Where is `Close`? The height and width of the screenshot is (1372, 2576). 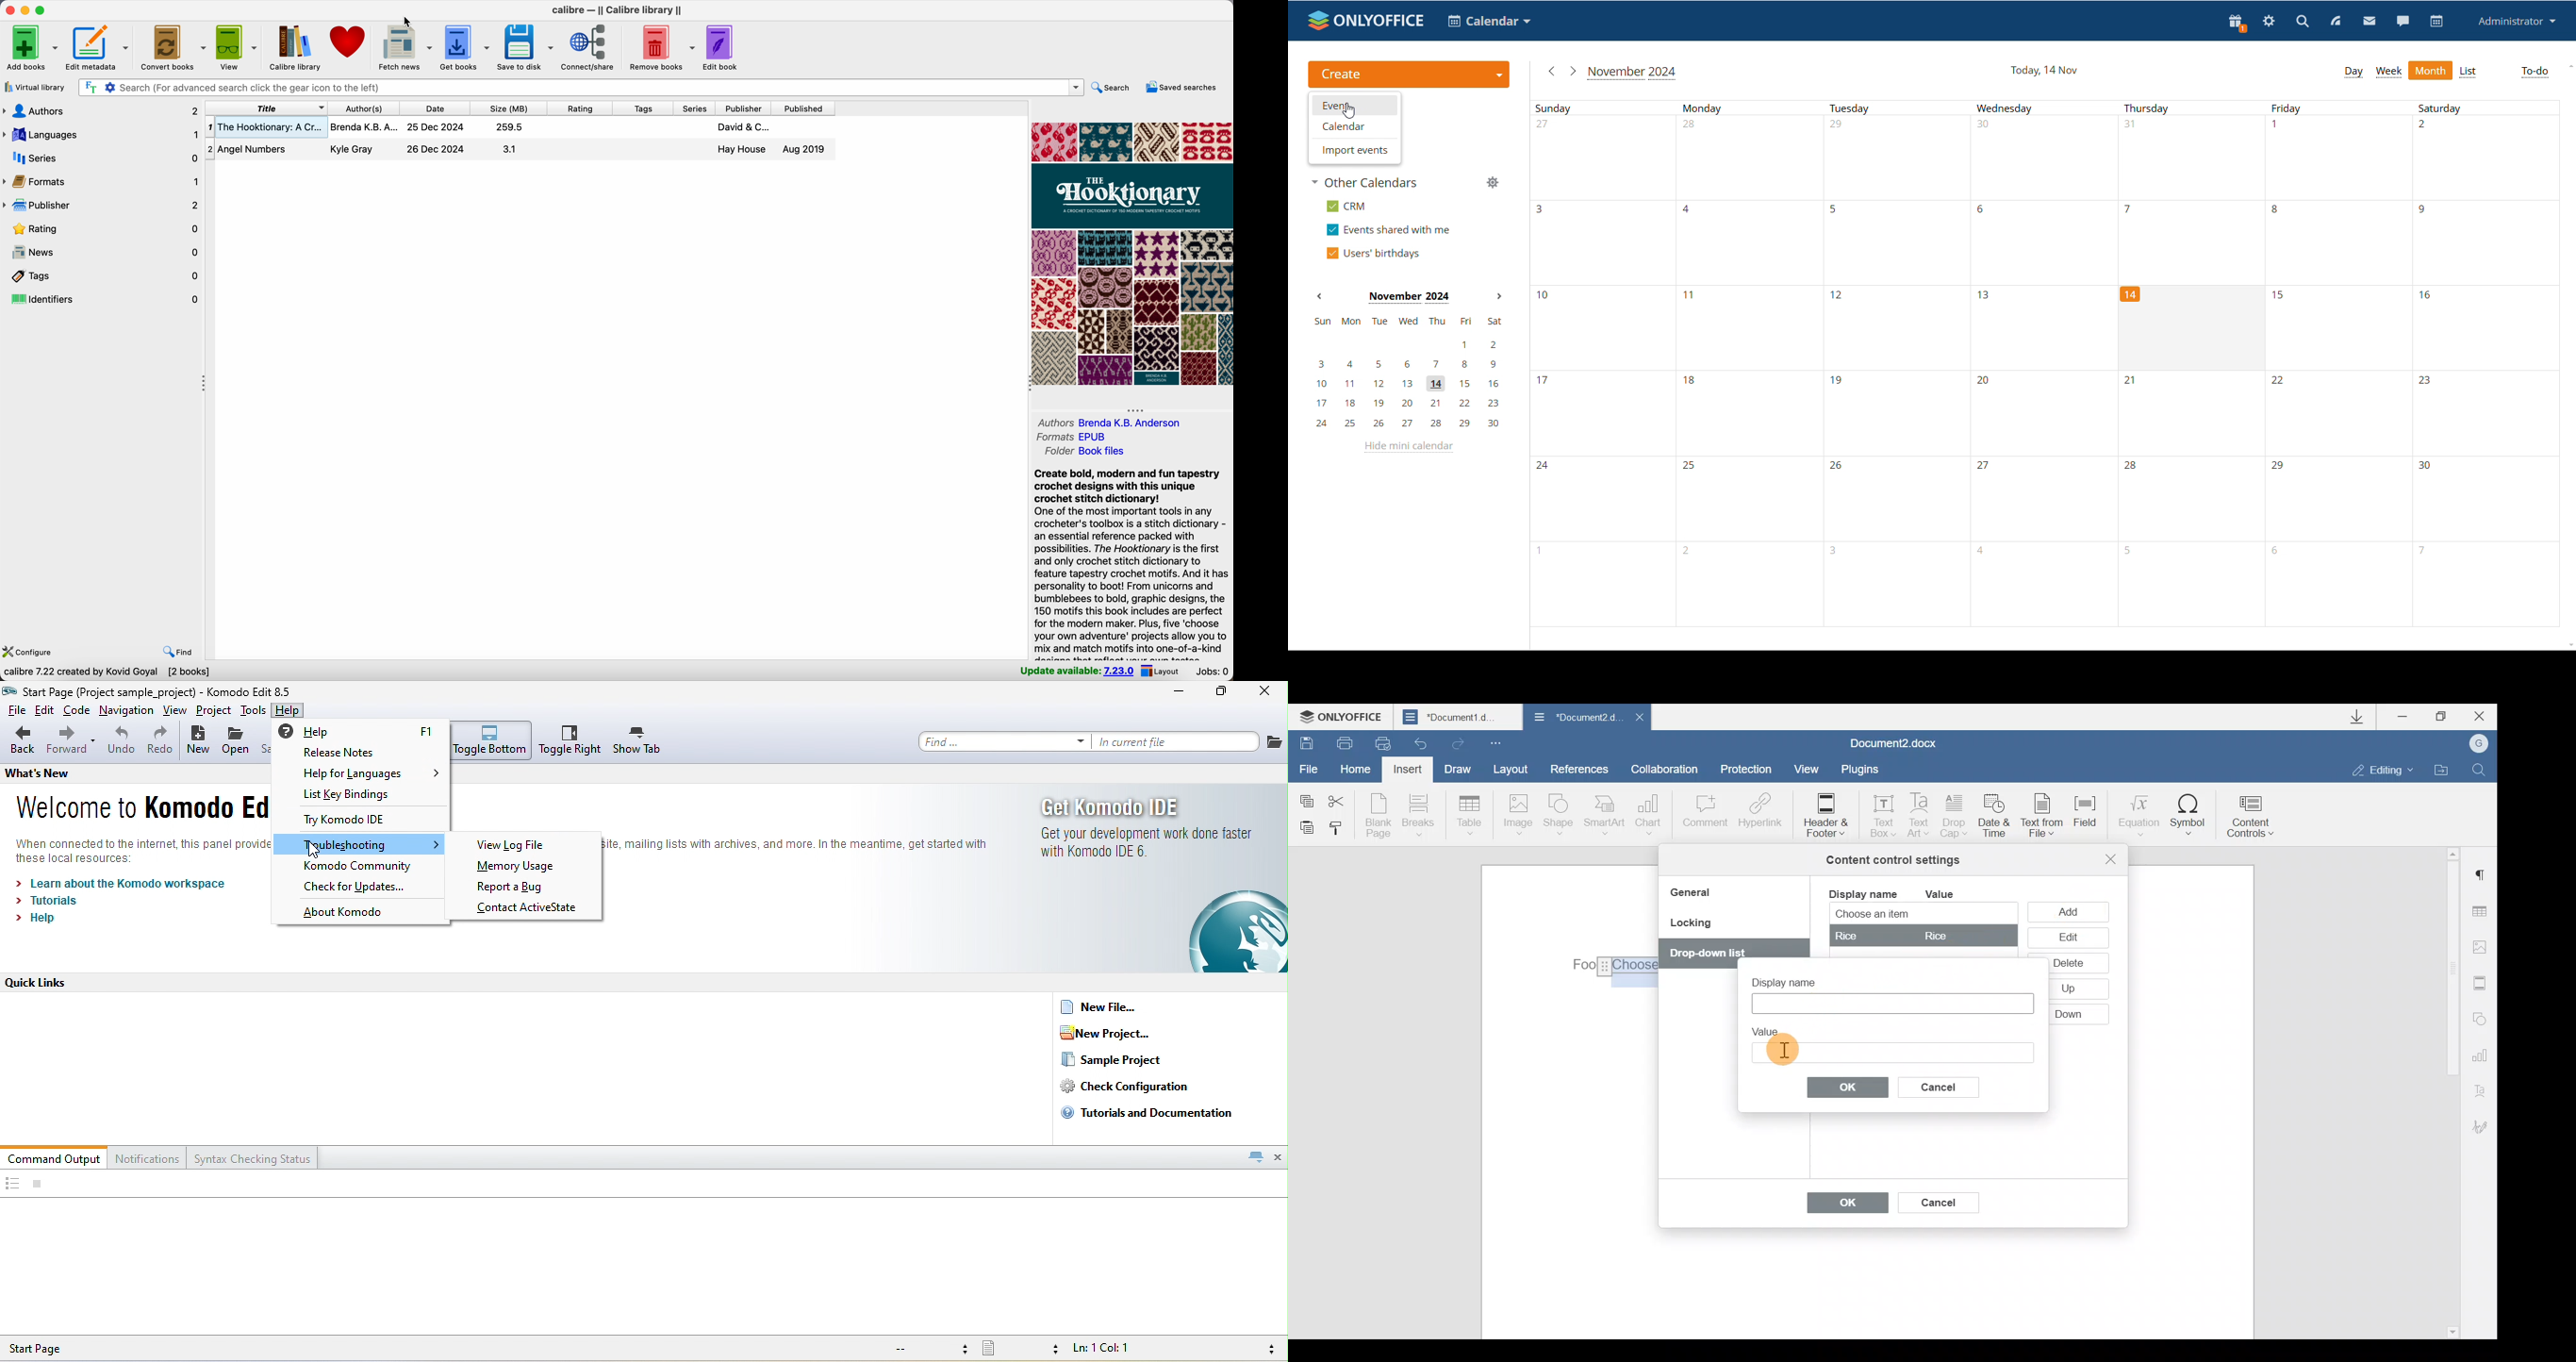
Close is located at coordinates (2111, 859).